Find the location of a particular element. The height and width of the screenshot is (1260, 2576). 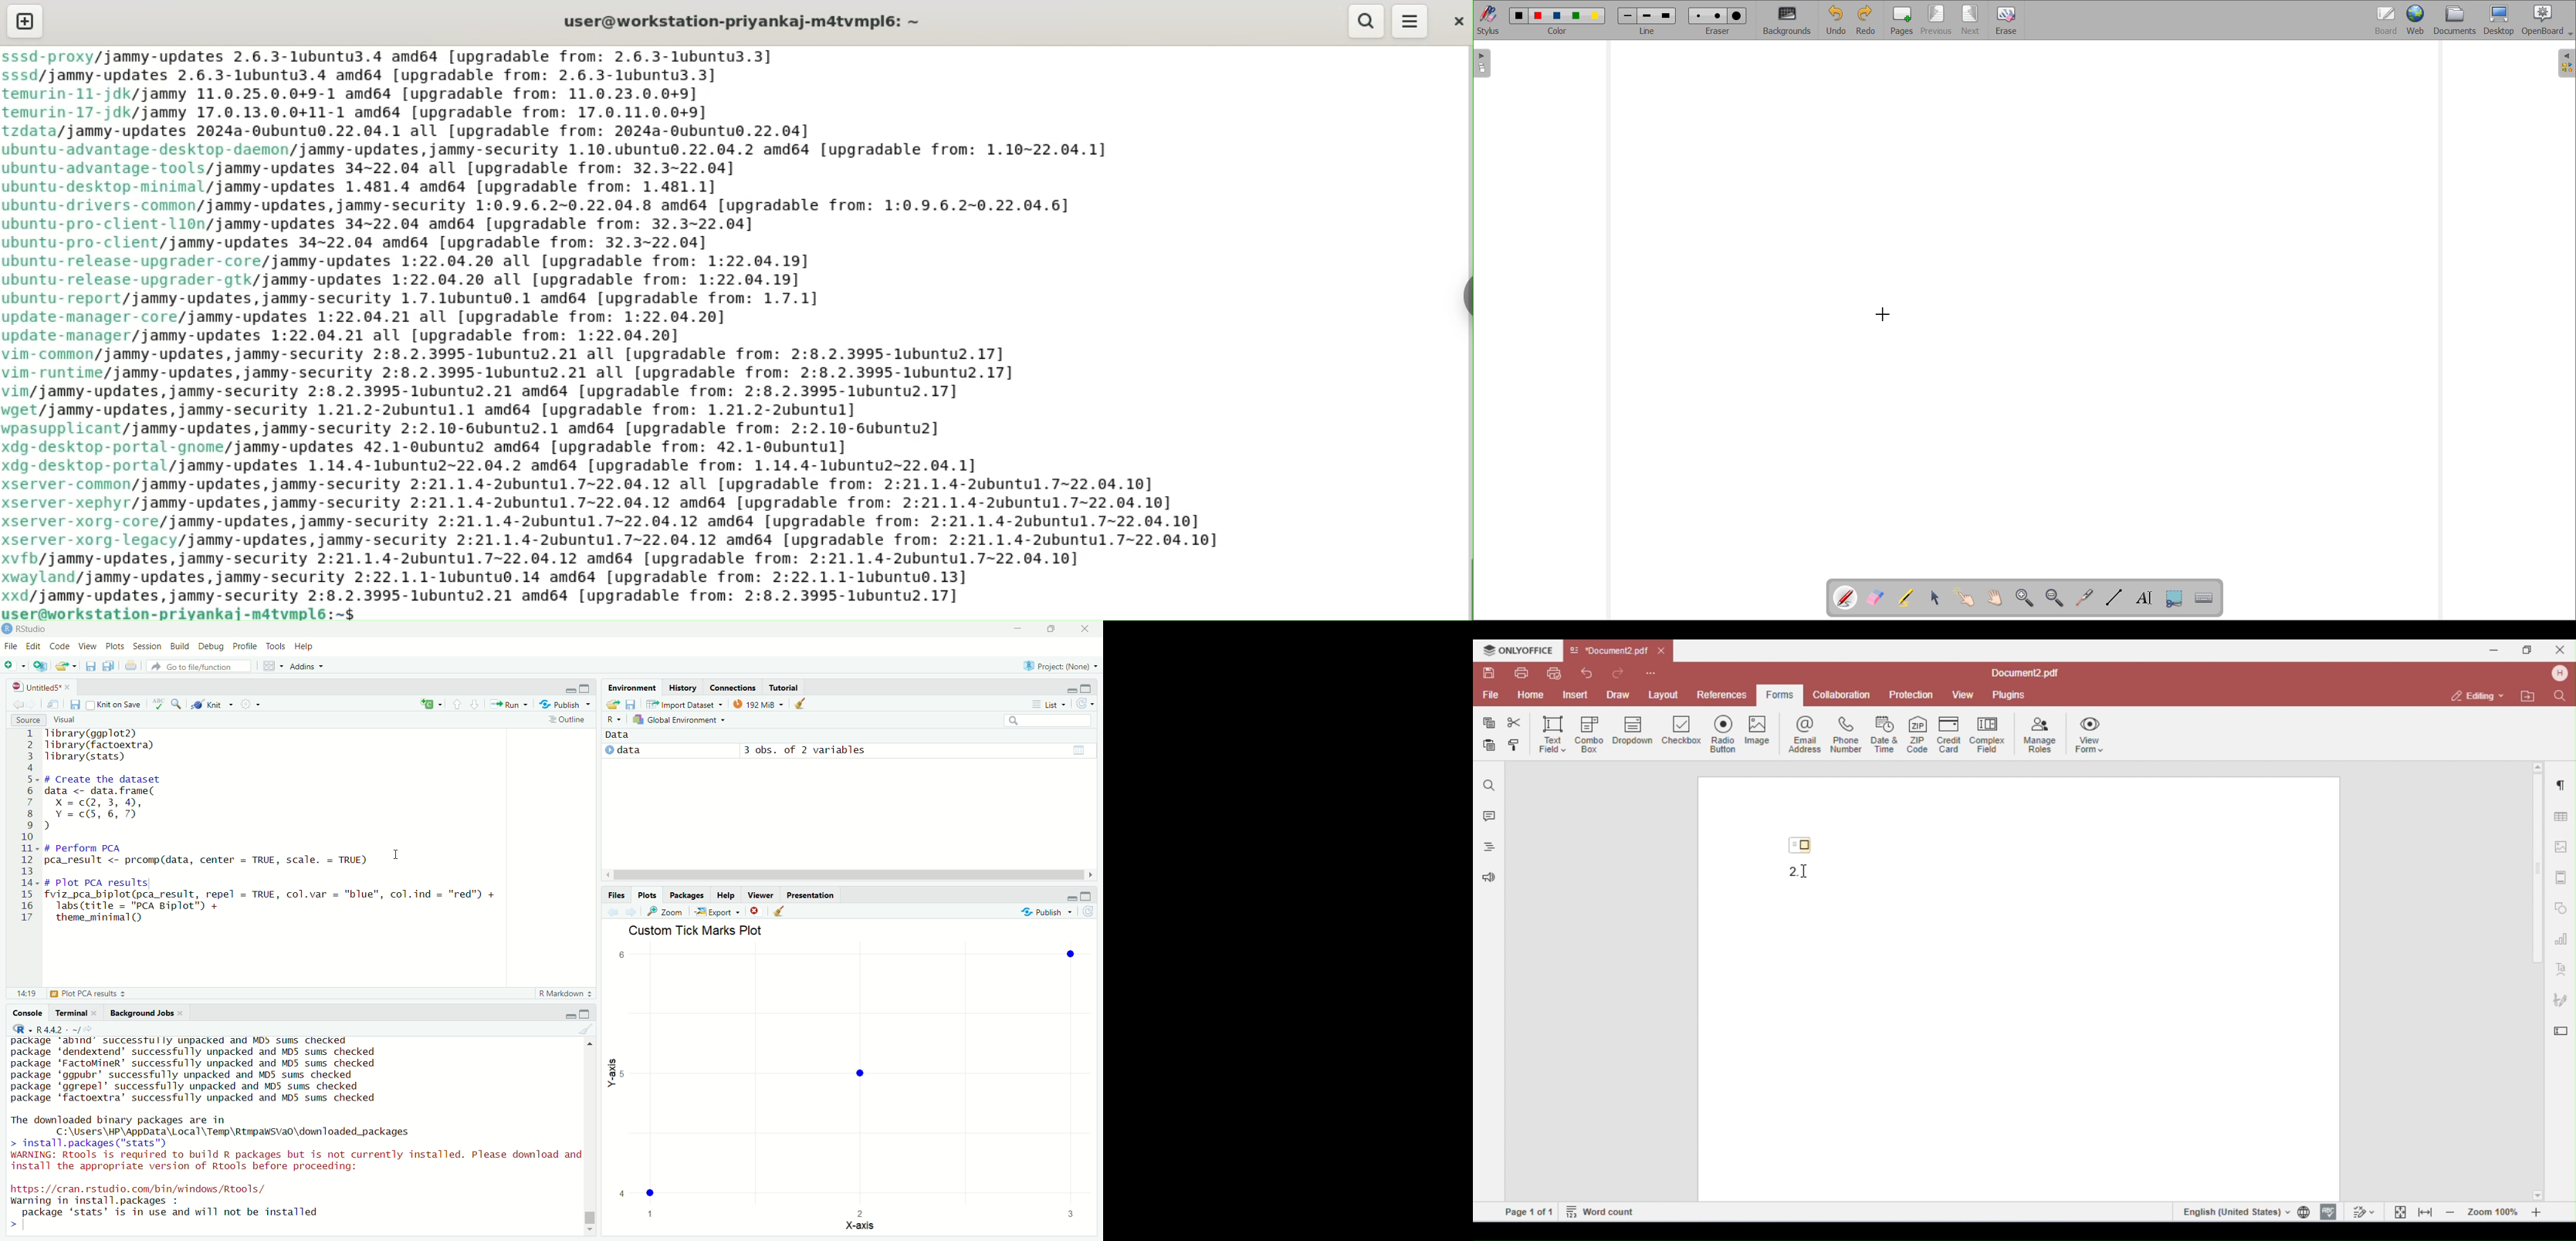

import dataset is located at coordinates (684, 704).